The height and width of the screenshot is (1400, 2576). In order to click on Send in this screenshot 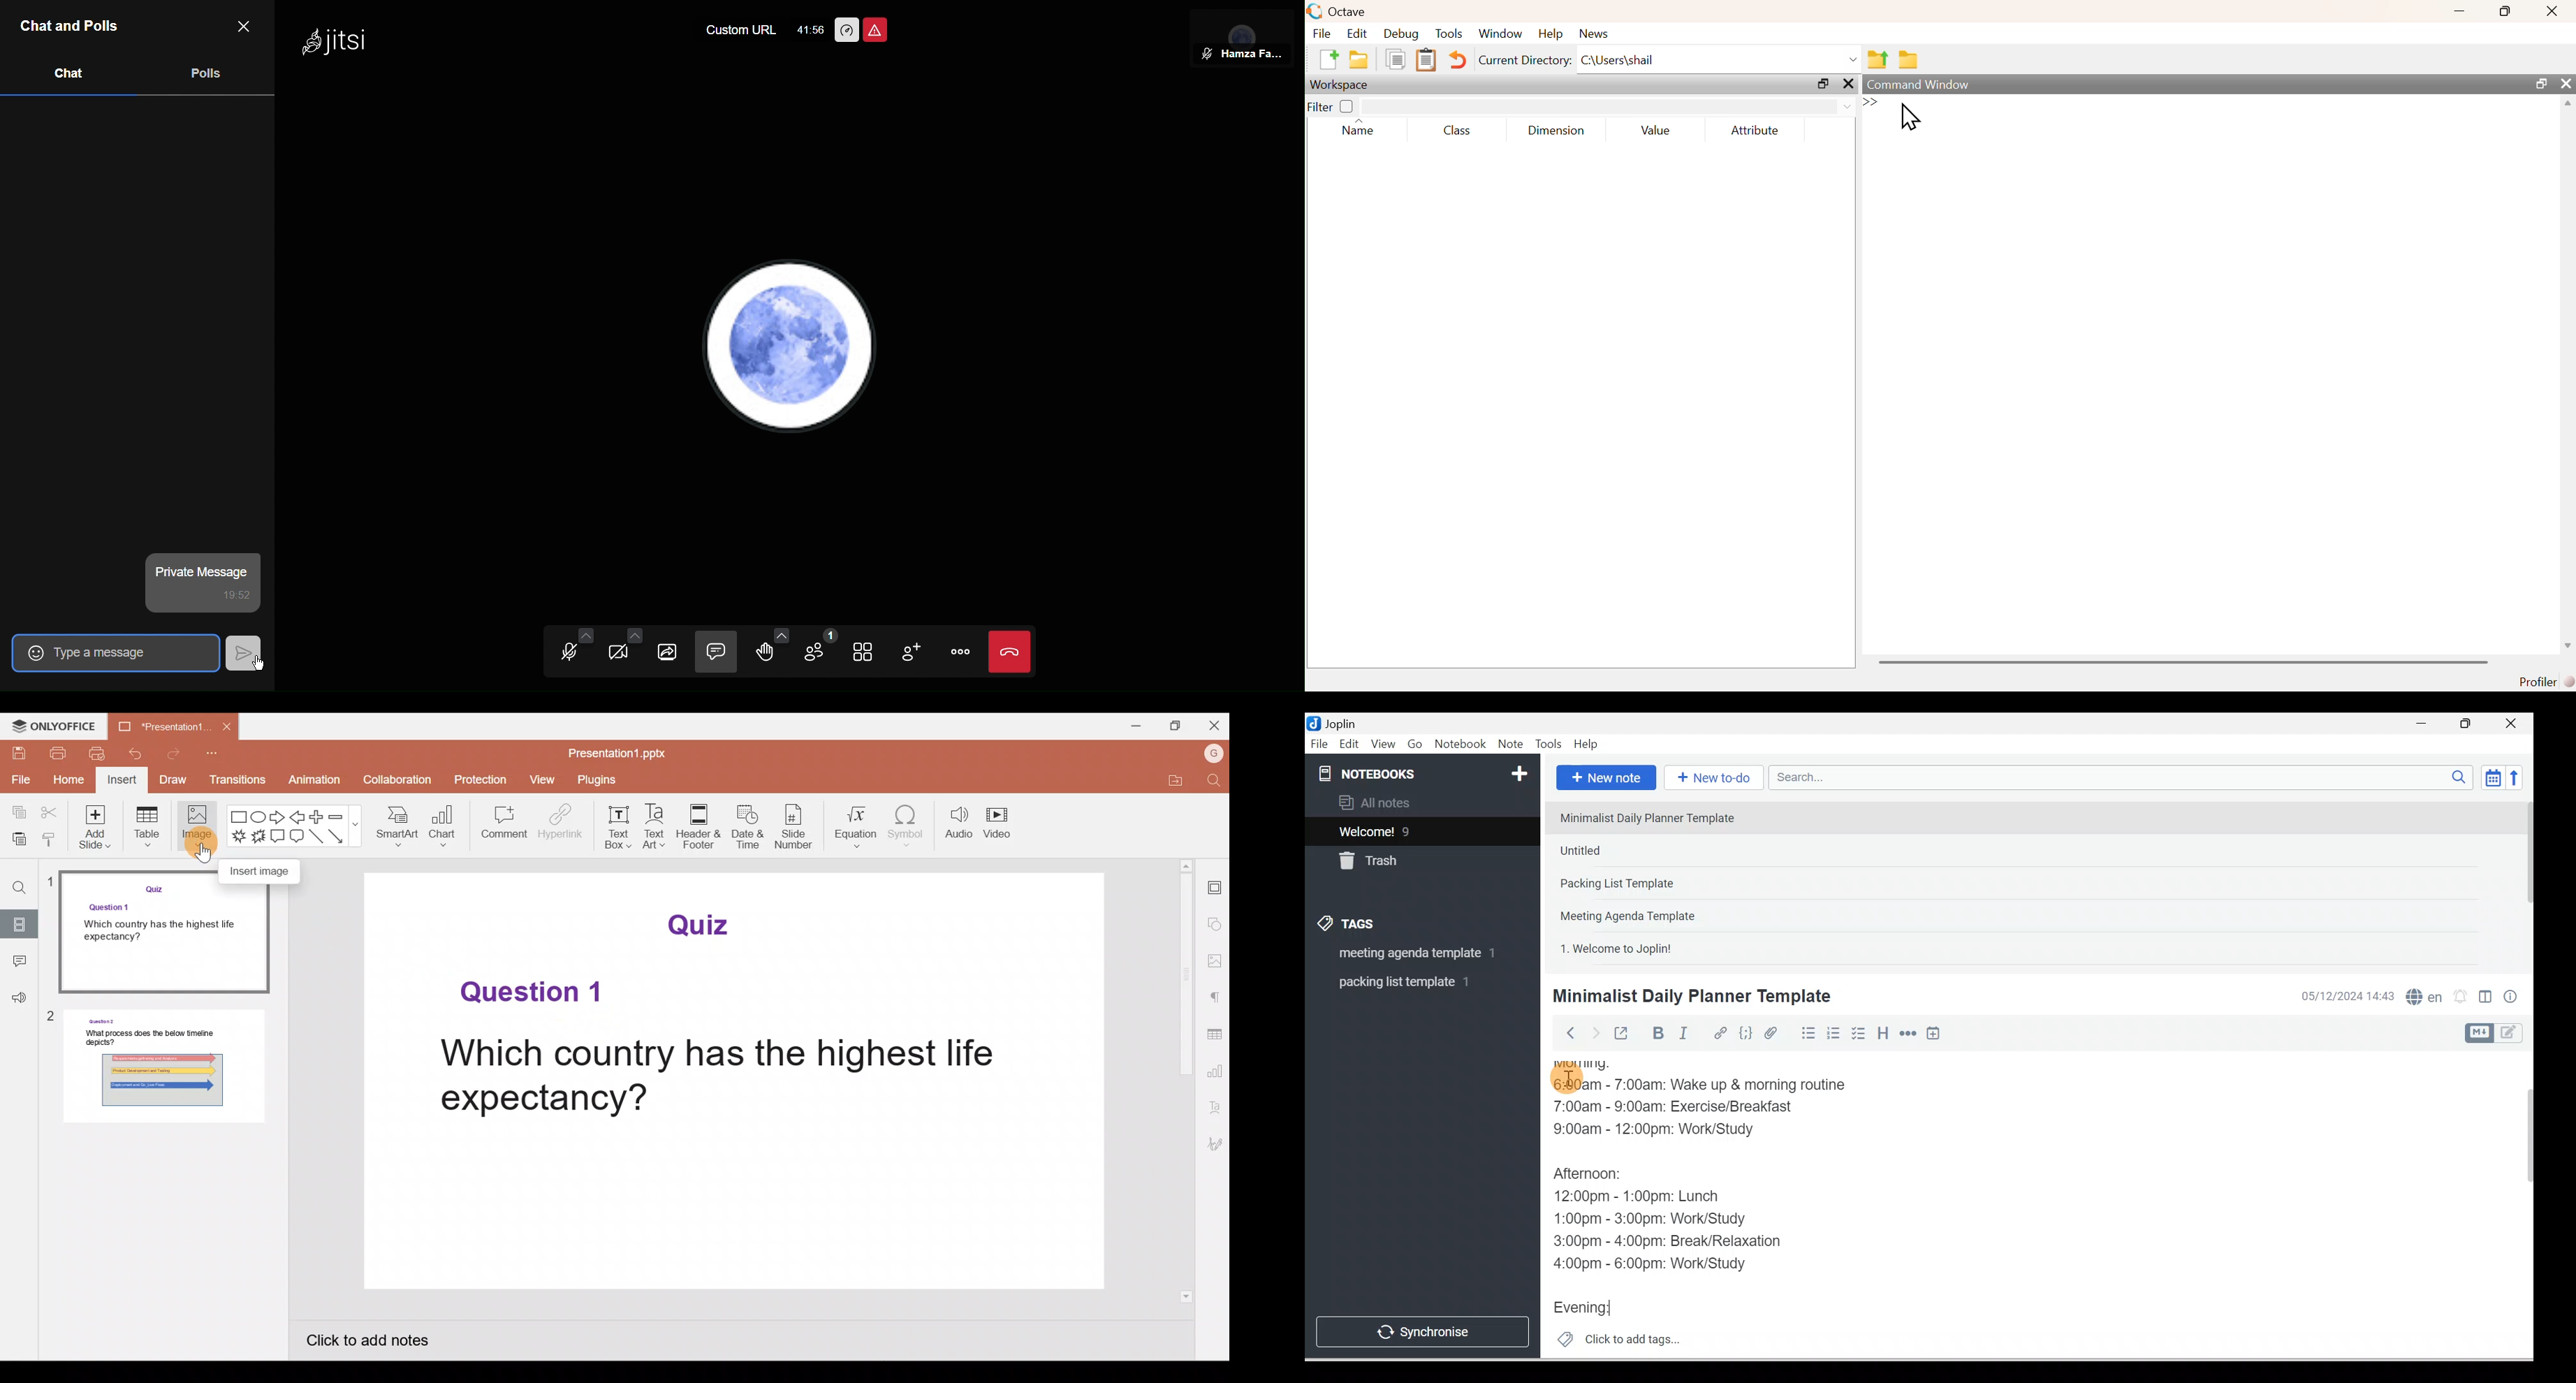, I will do `click(247, 652)`.